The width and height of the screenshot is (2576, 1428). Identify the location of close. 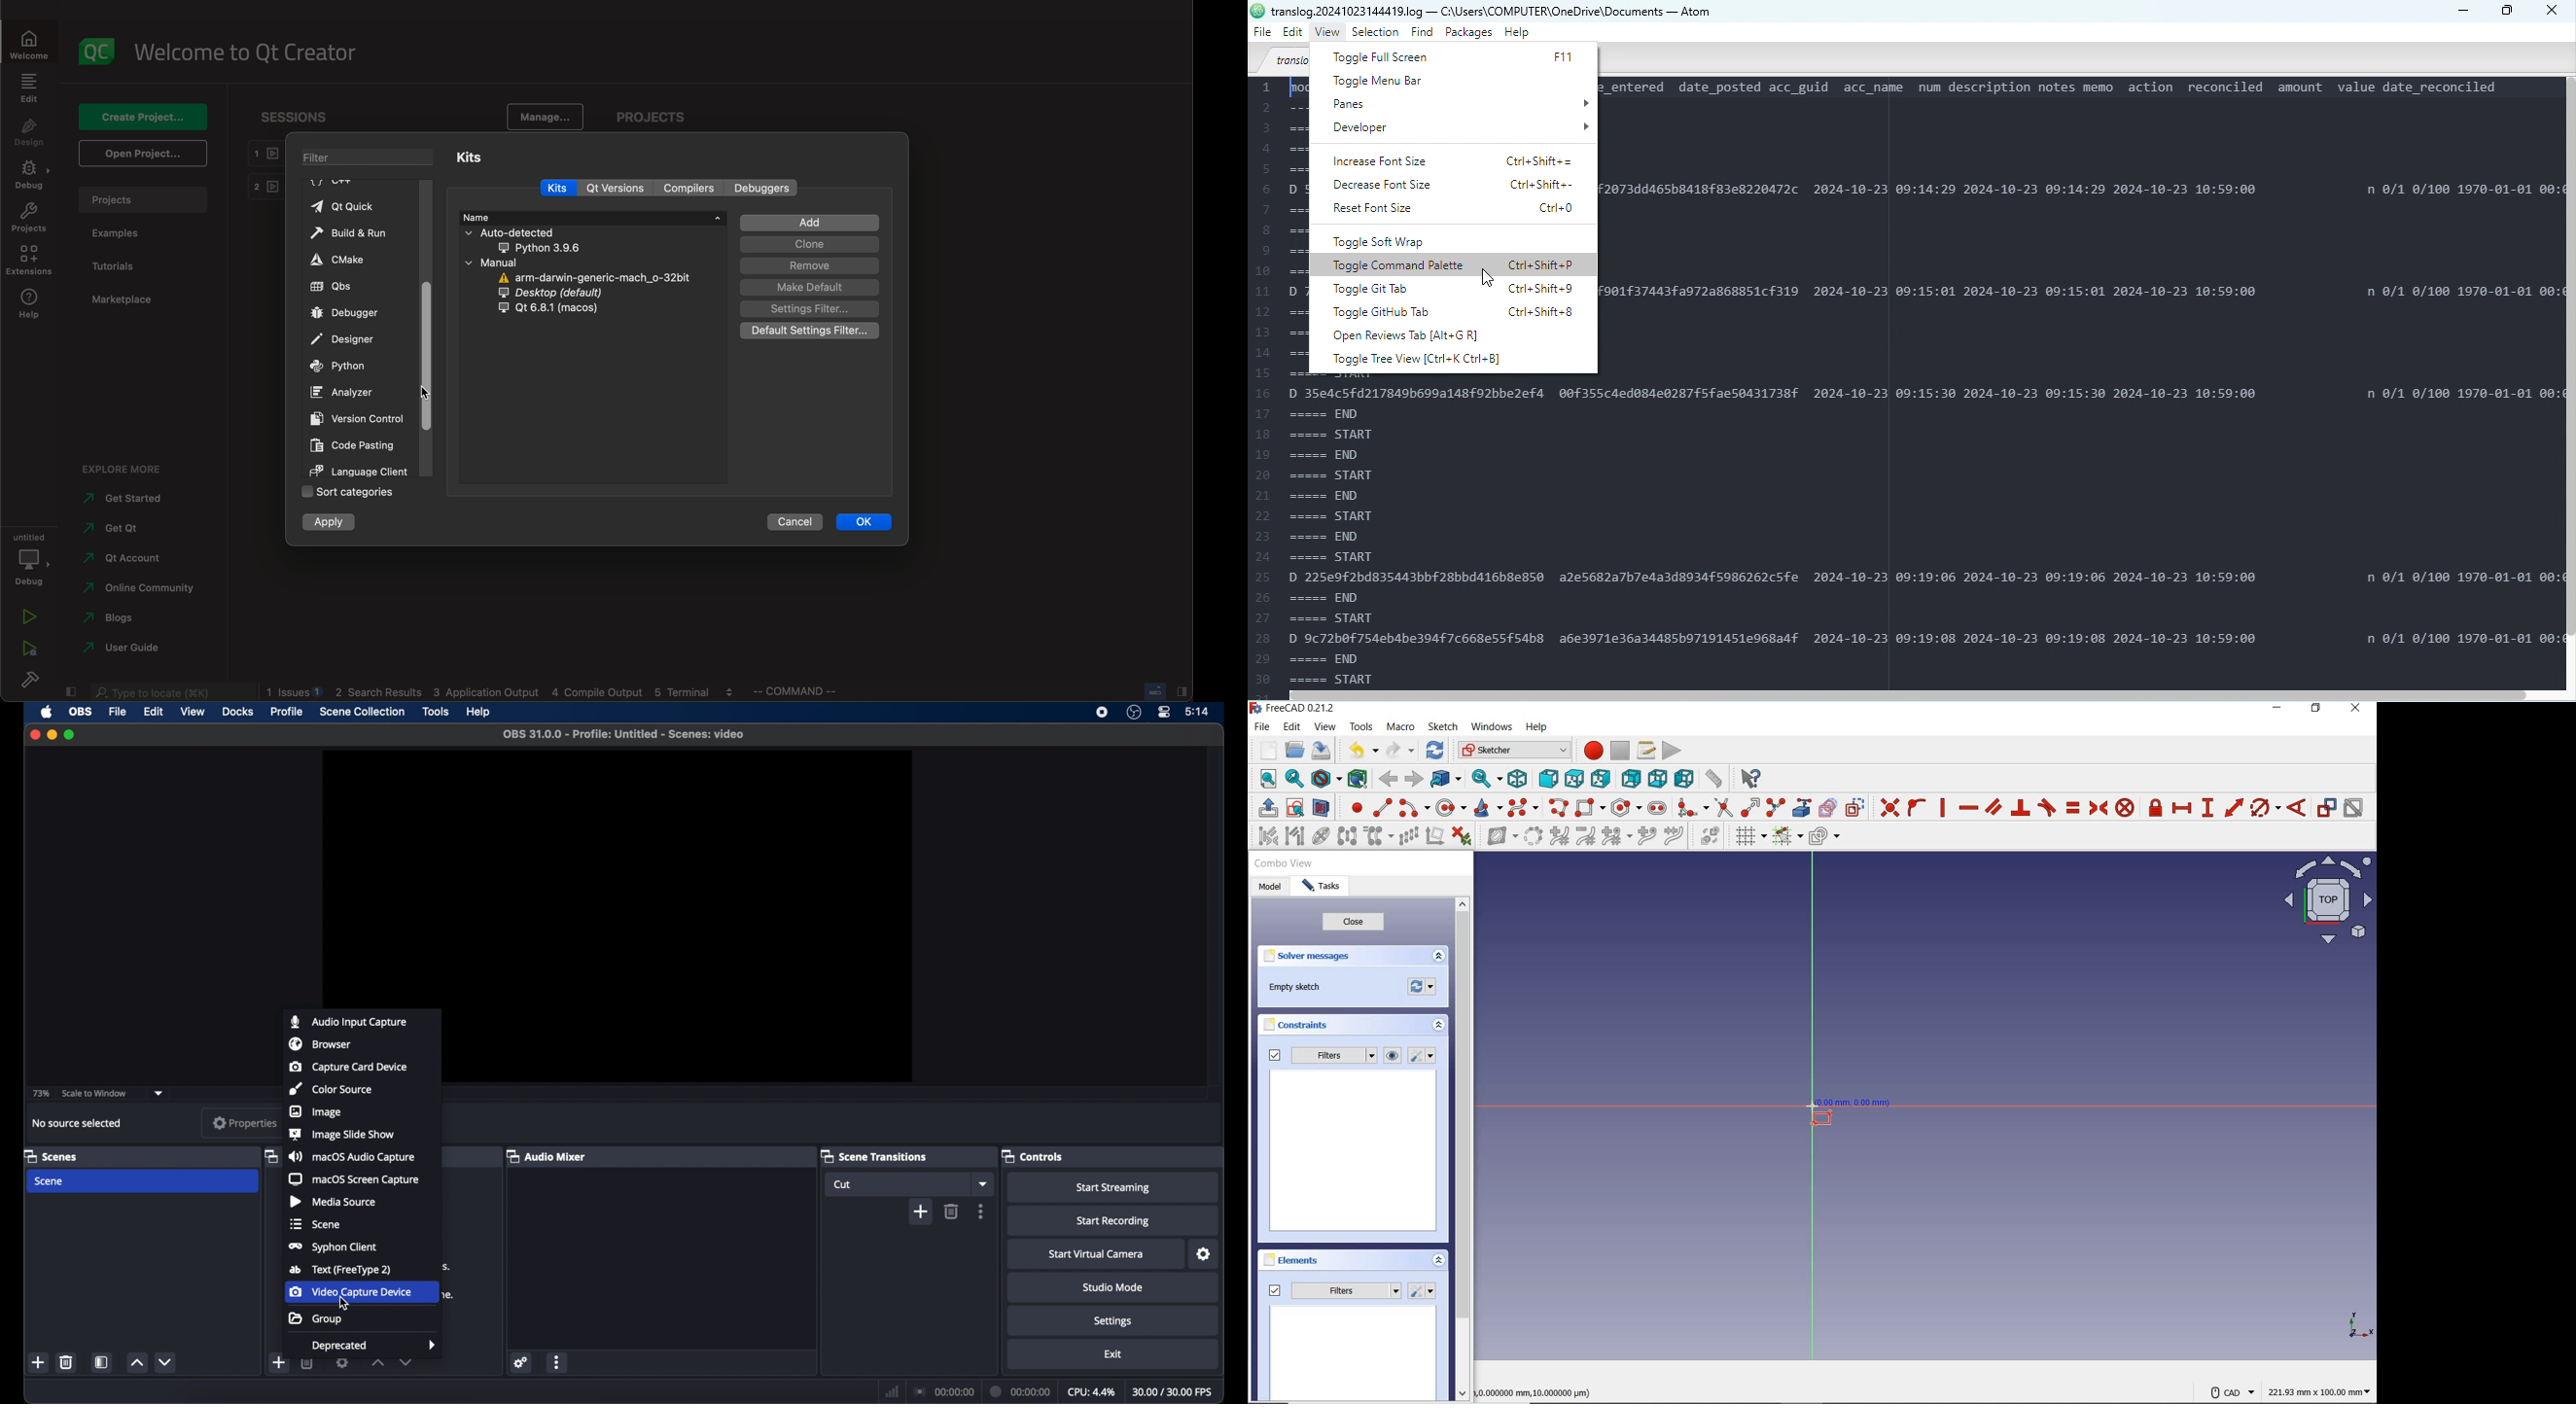
(34, 734).